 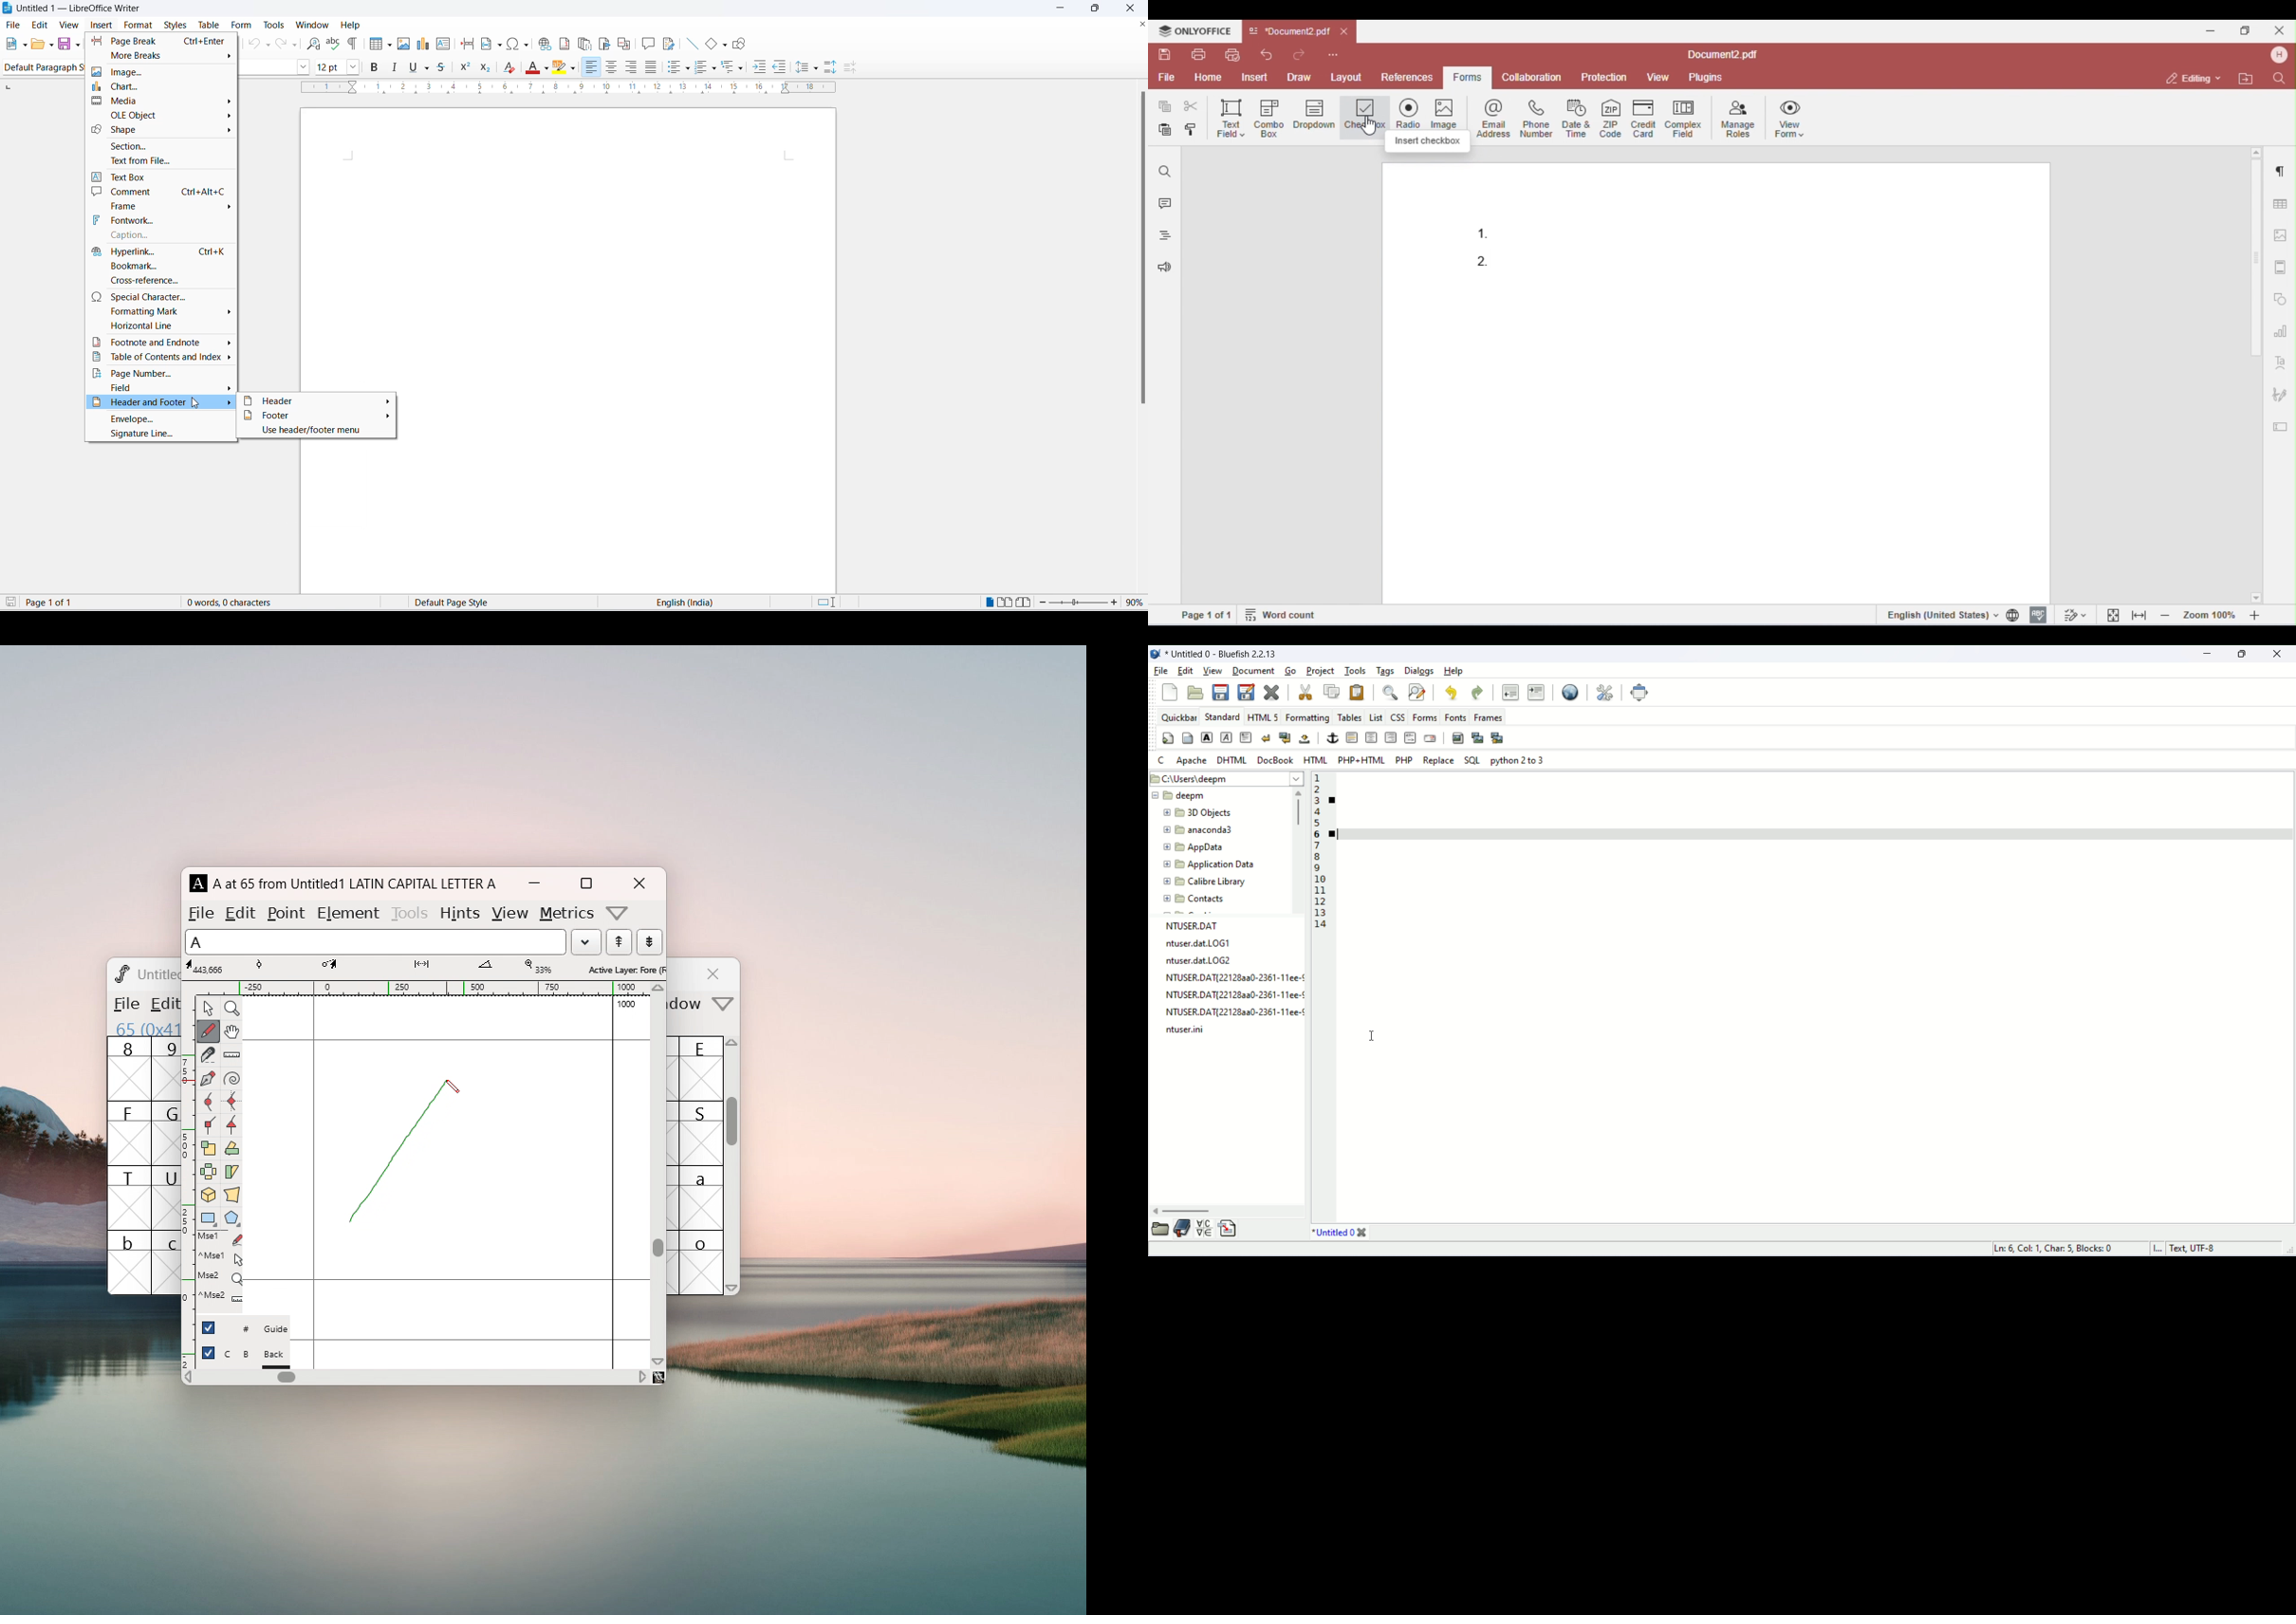 I want to click on view, so click(x=69, y=24).